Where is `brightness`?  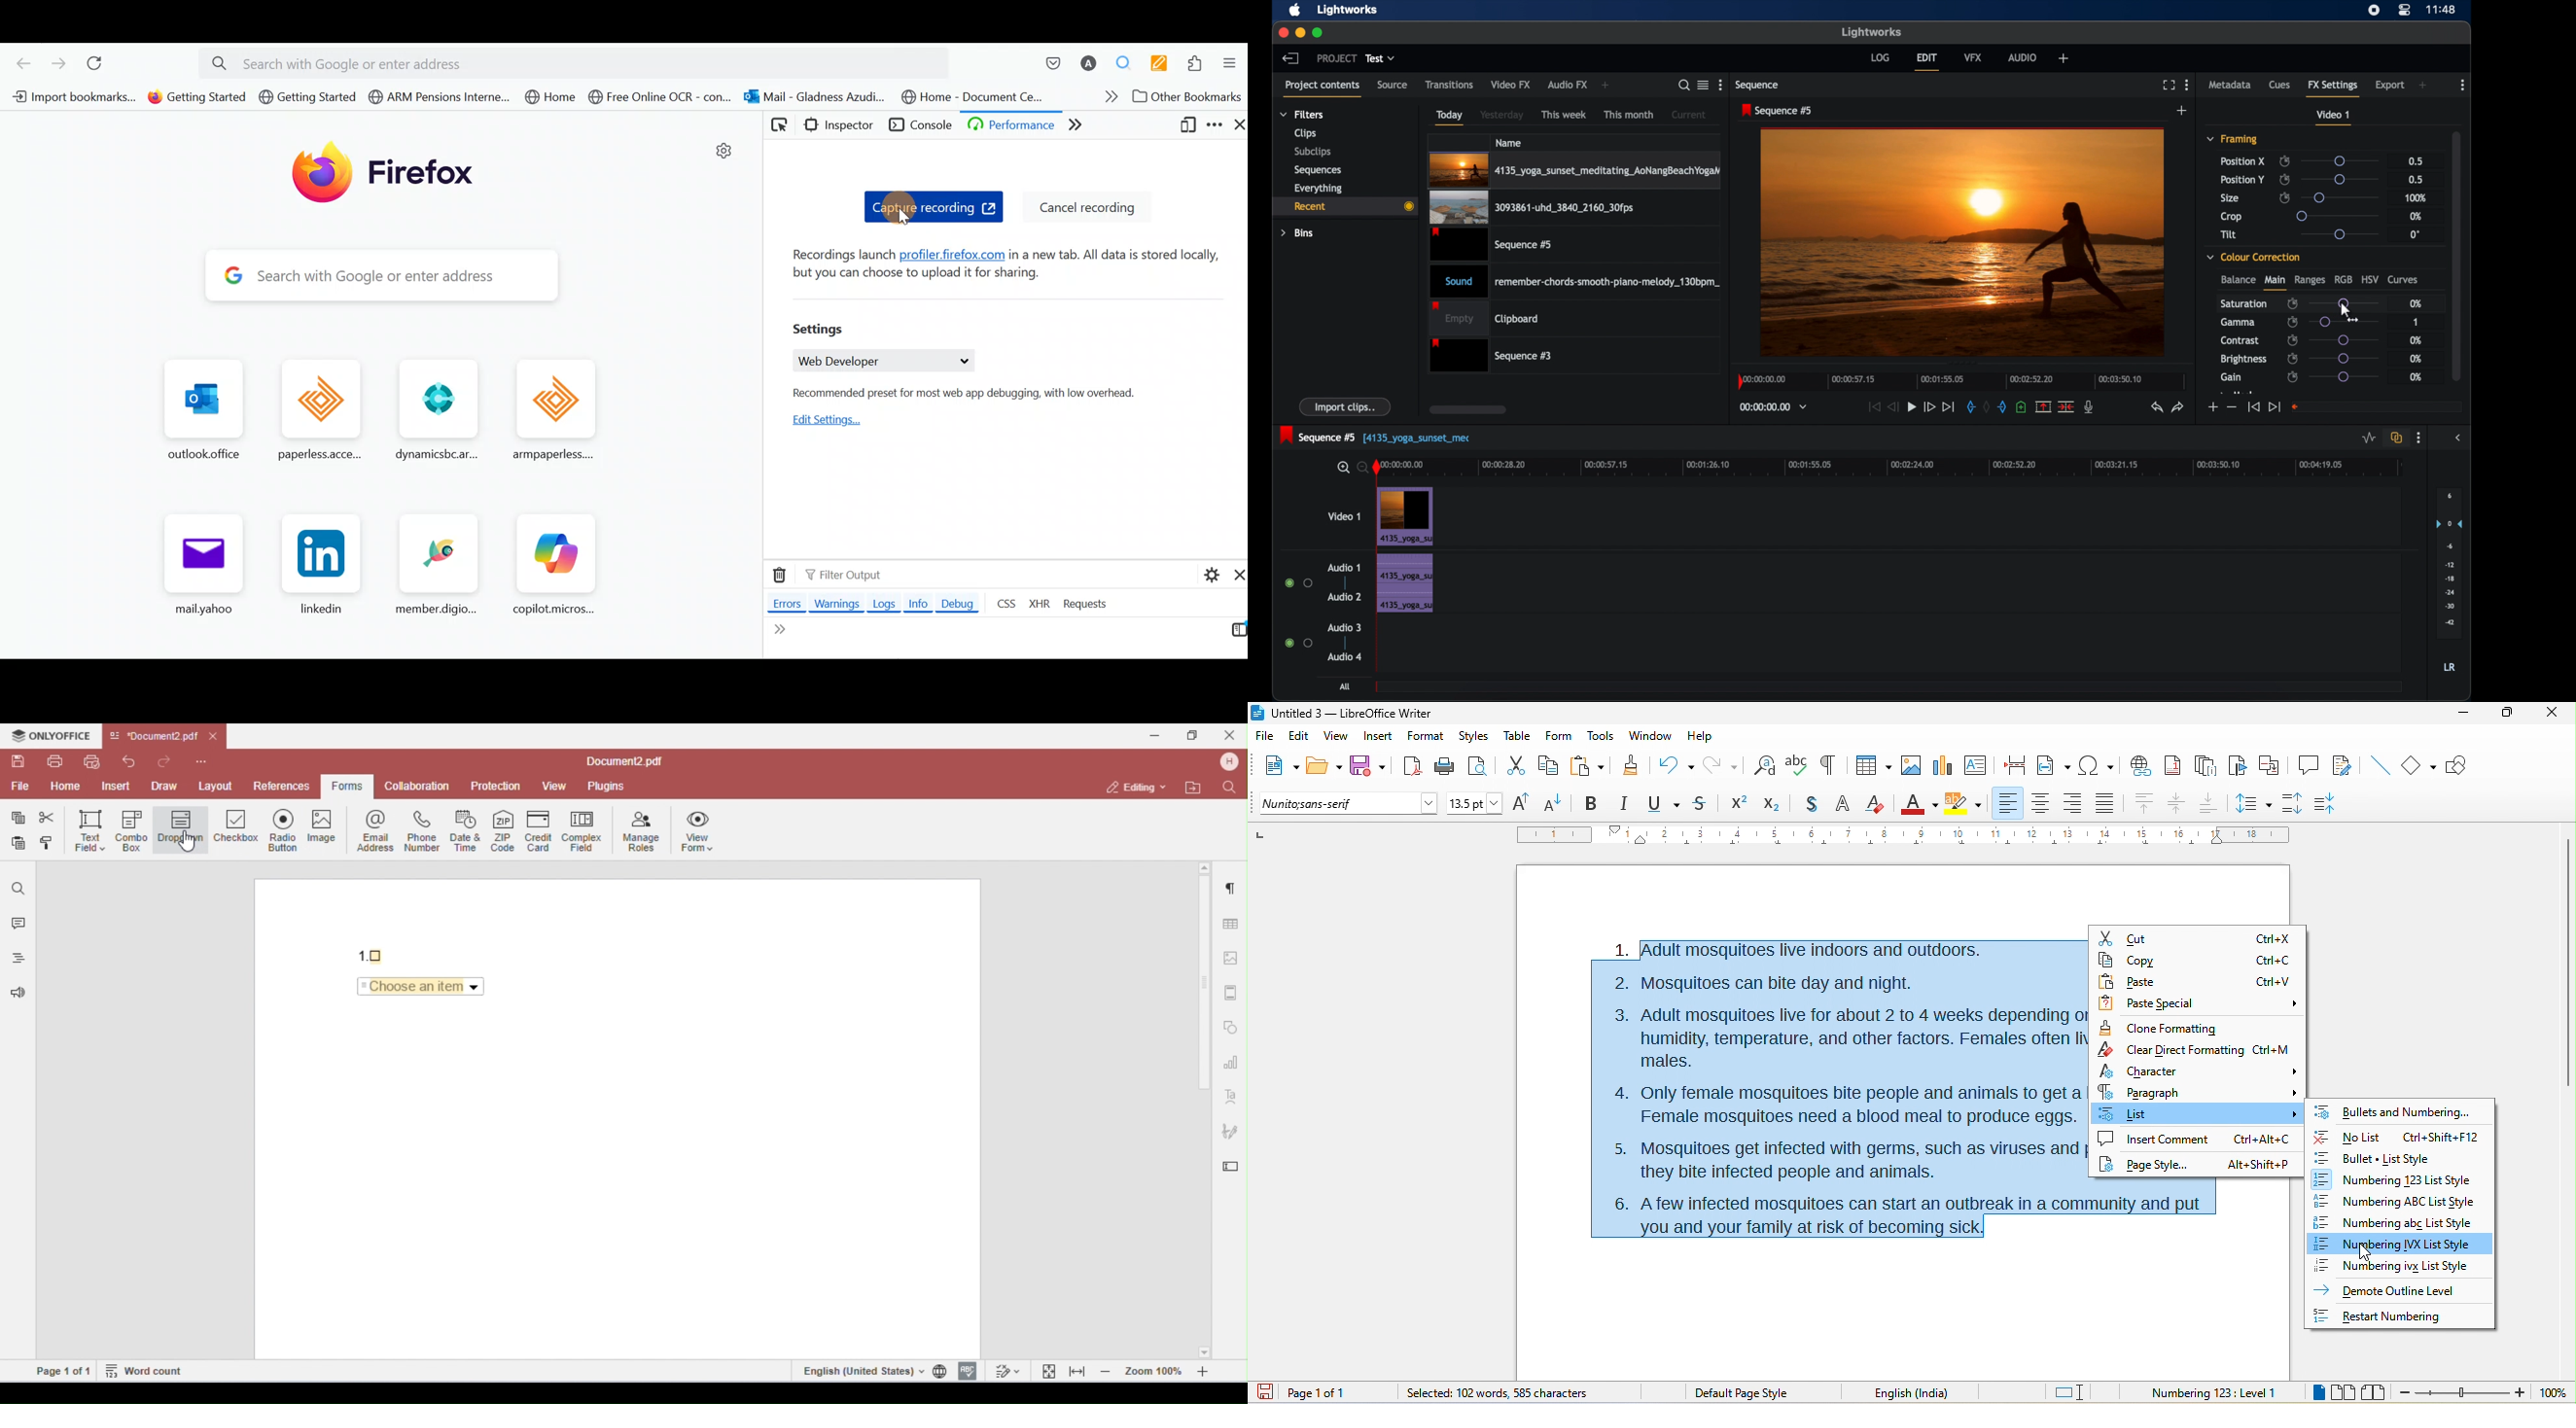
brightness is located at coordinates (2245, 359).